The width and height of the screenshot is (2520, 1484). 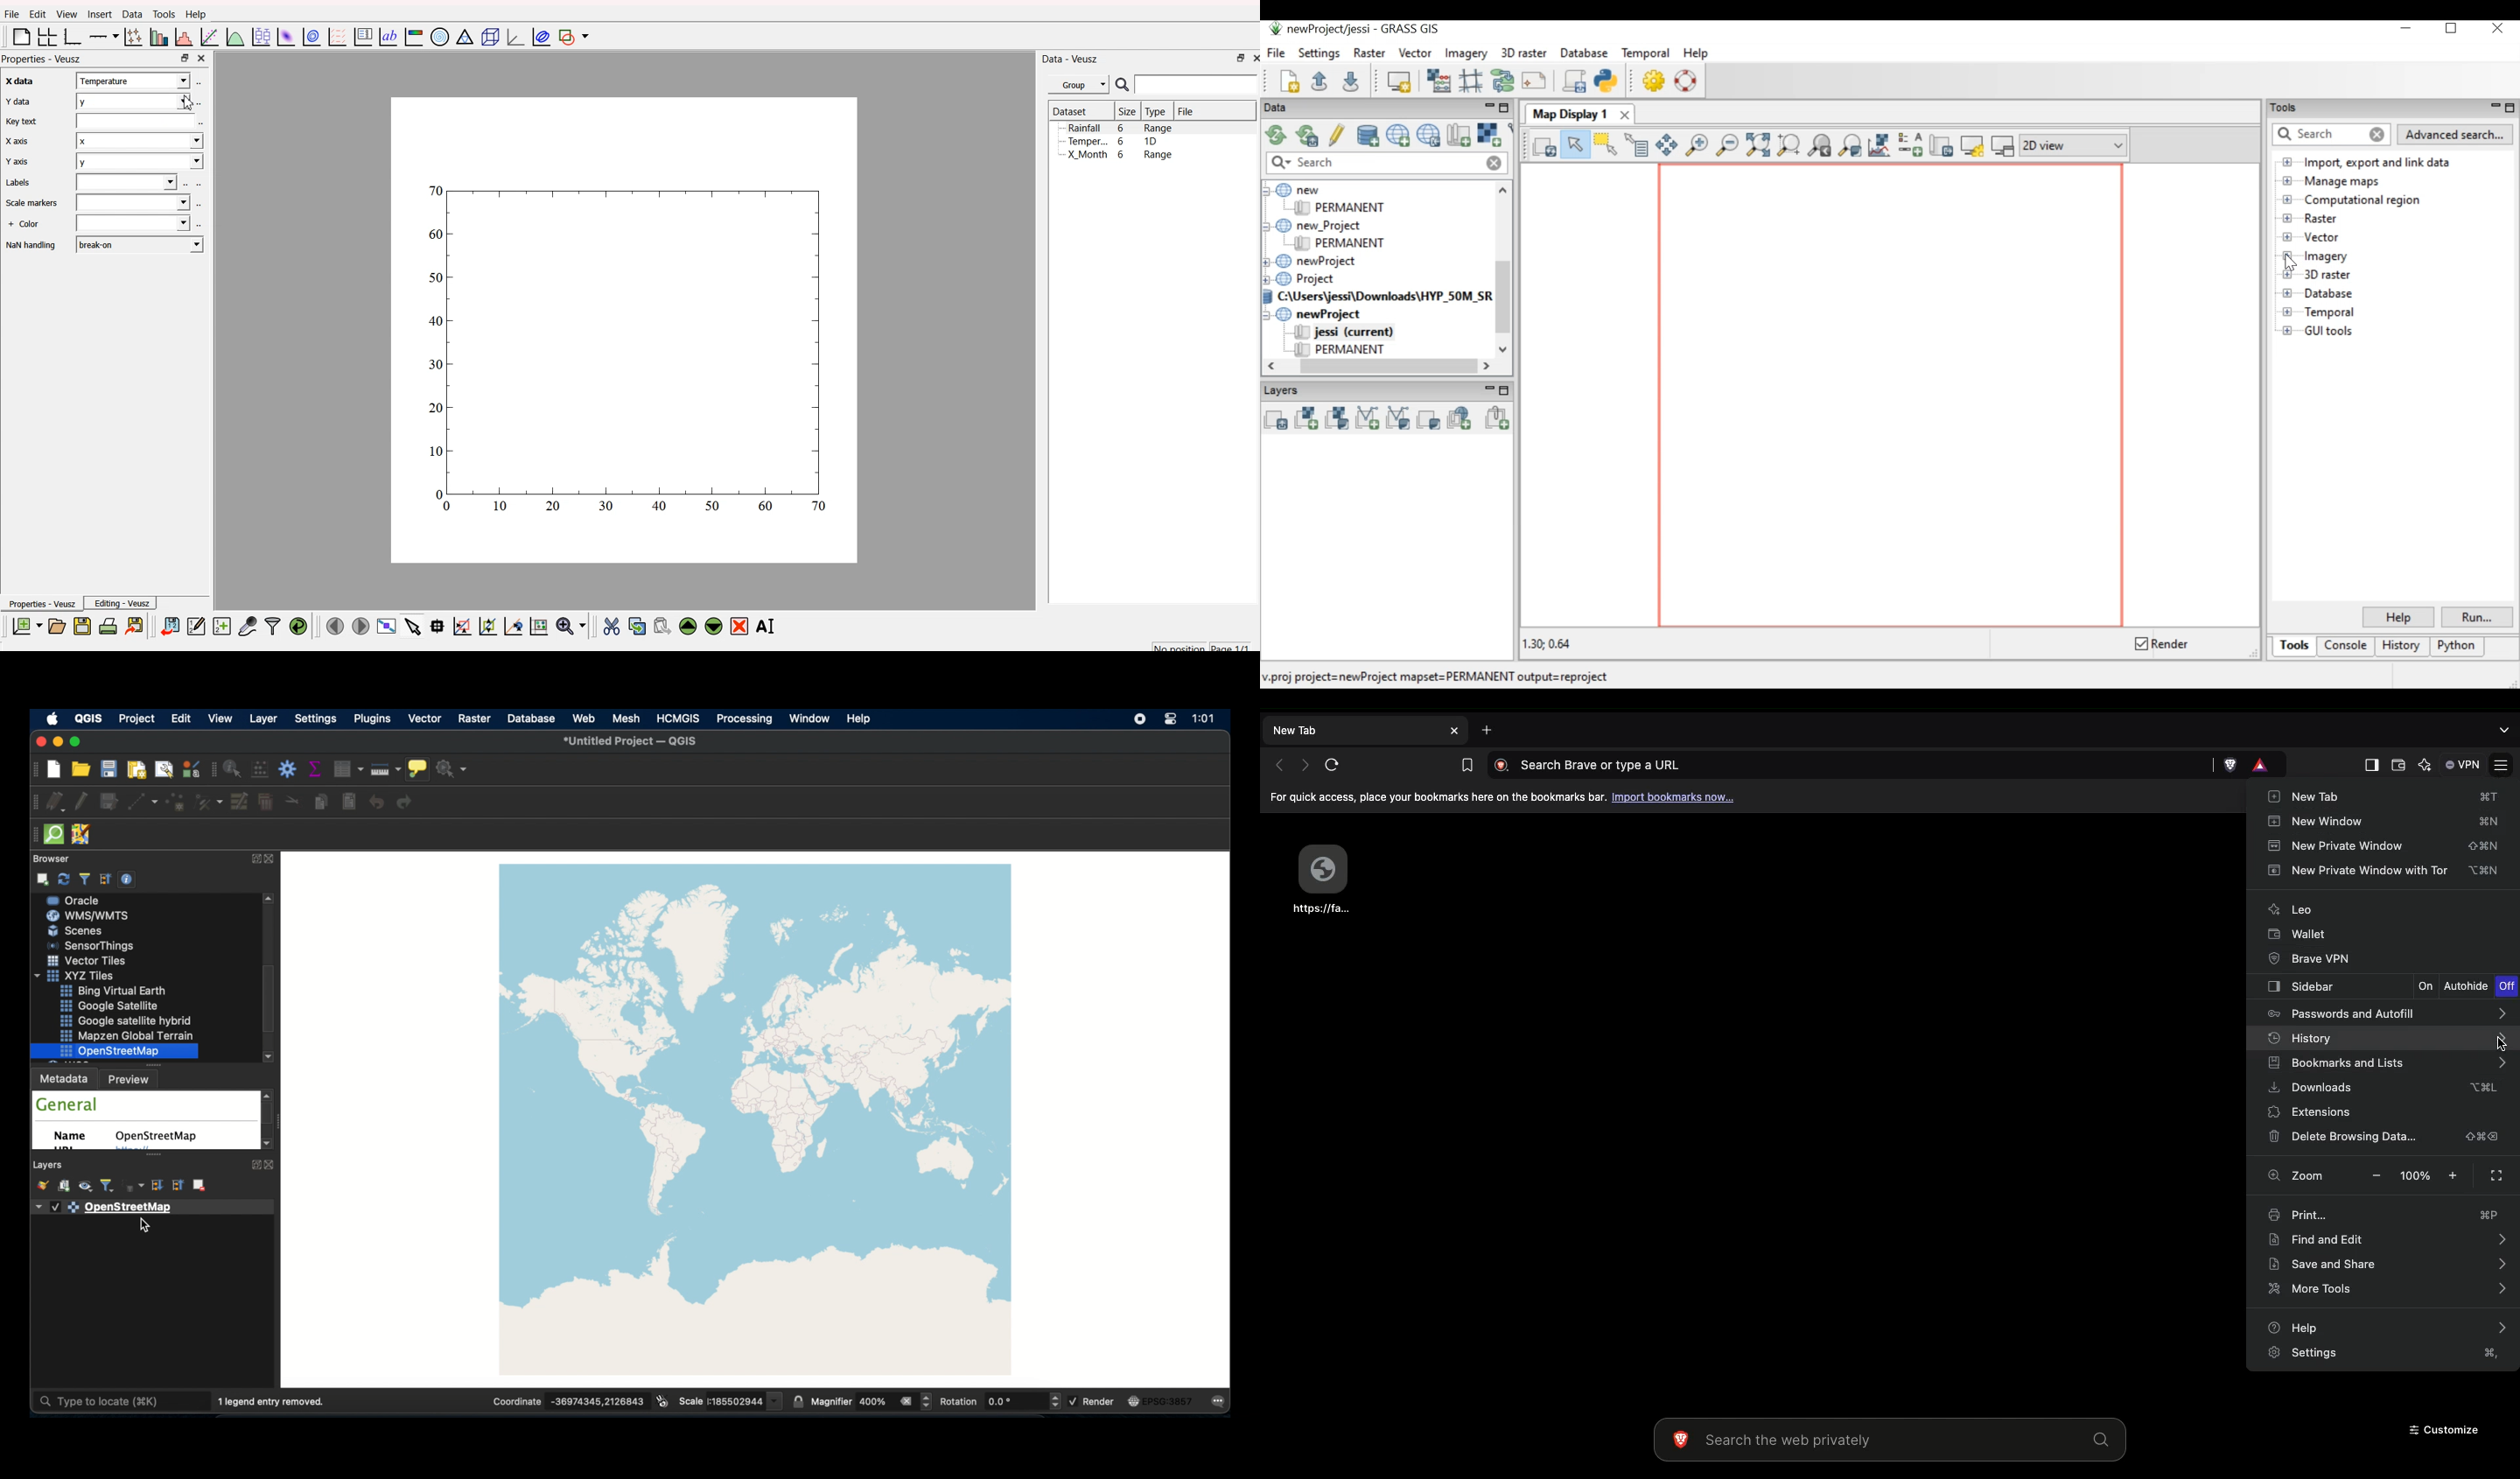 What do you see at coordinates (184, 59) in the screenshot?
I see `maximize` at bounding box center [184, 59].